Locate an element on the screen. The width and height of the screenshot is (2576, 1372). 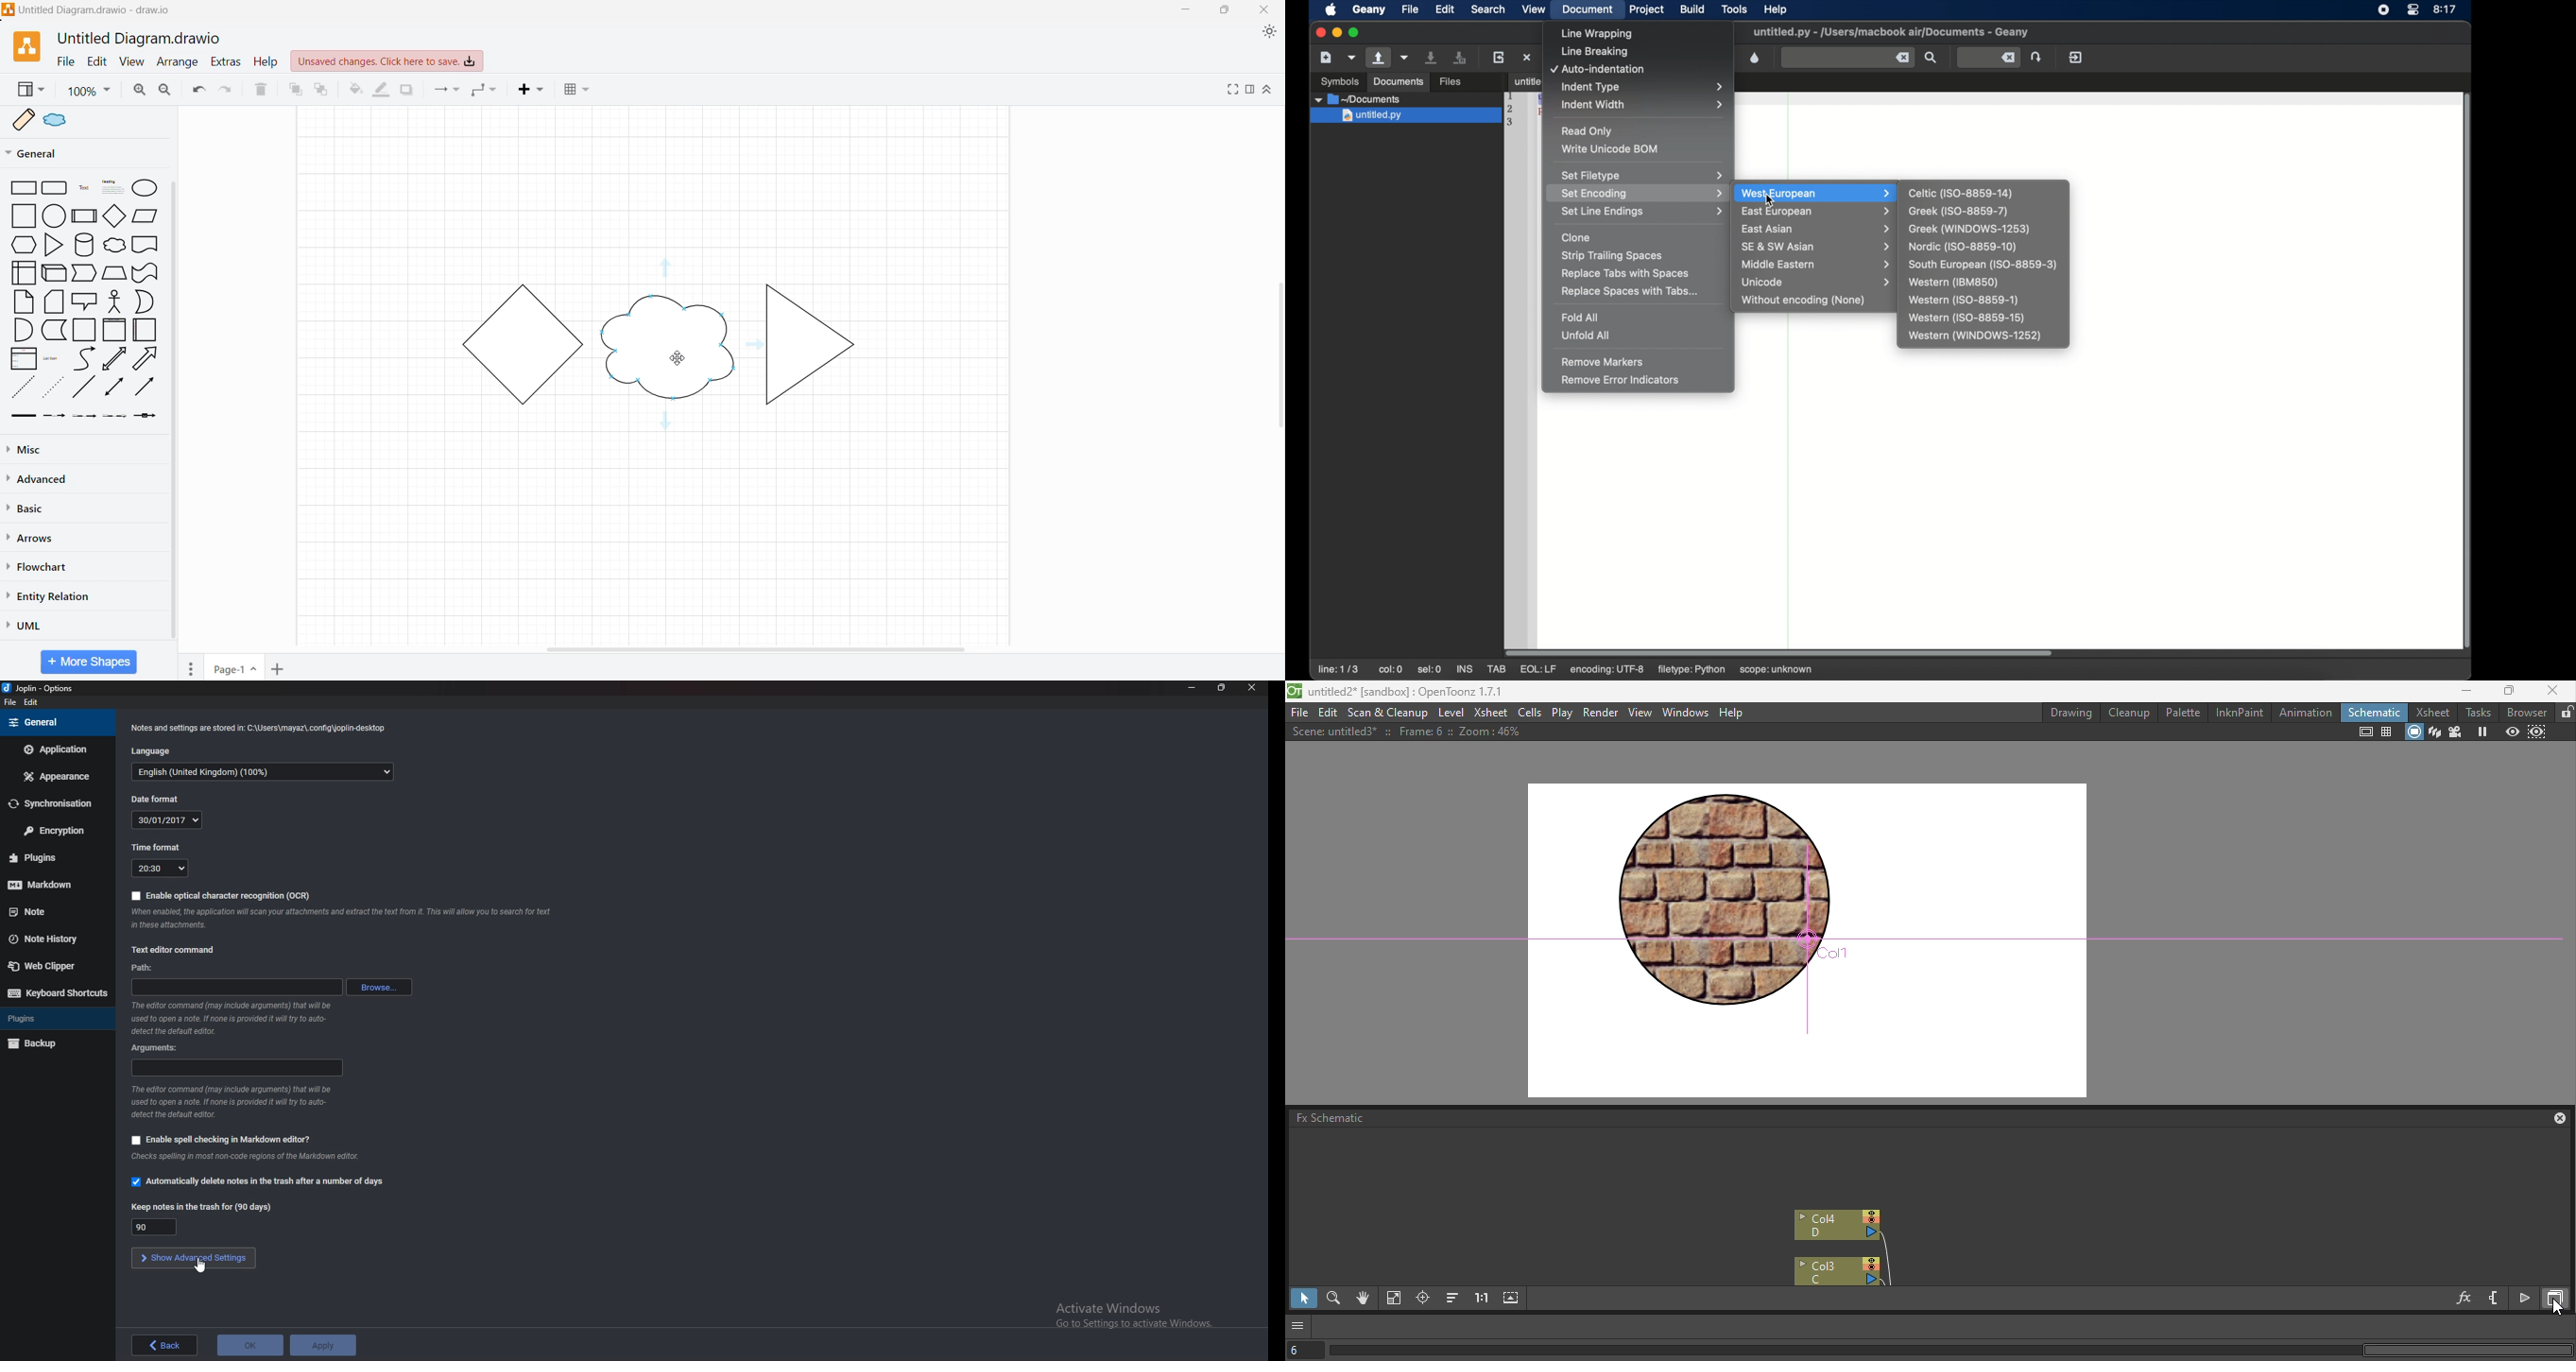
Arguments is located at coordinates (159, 1048).